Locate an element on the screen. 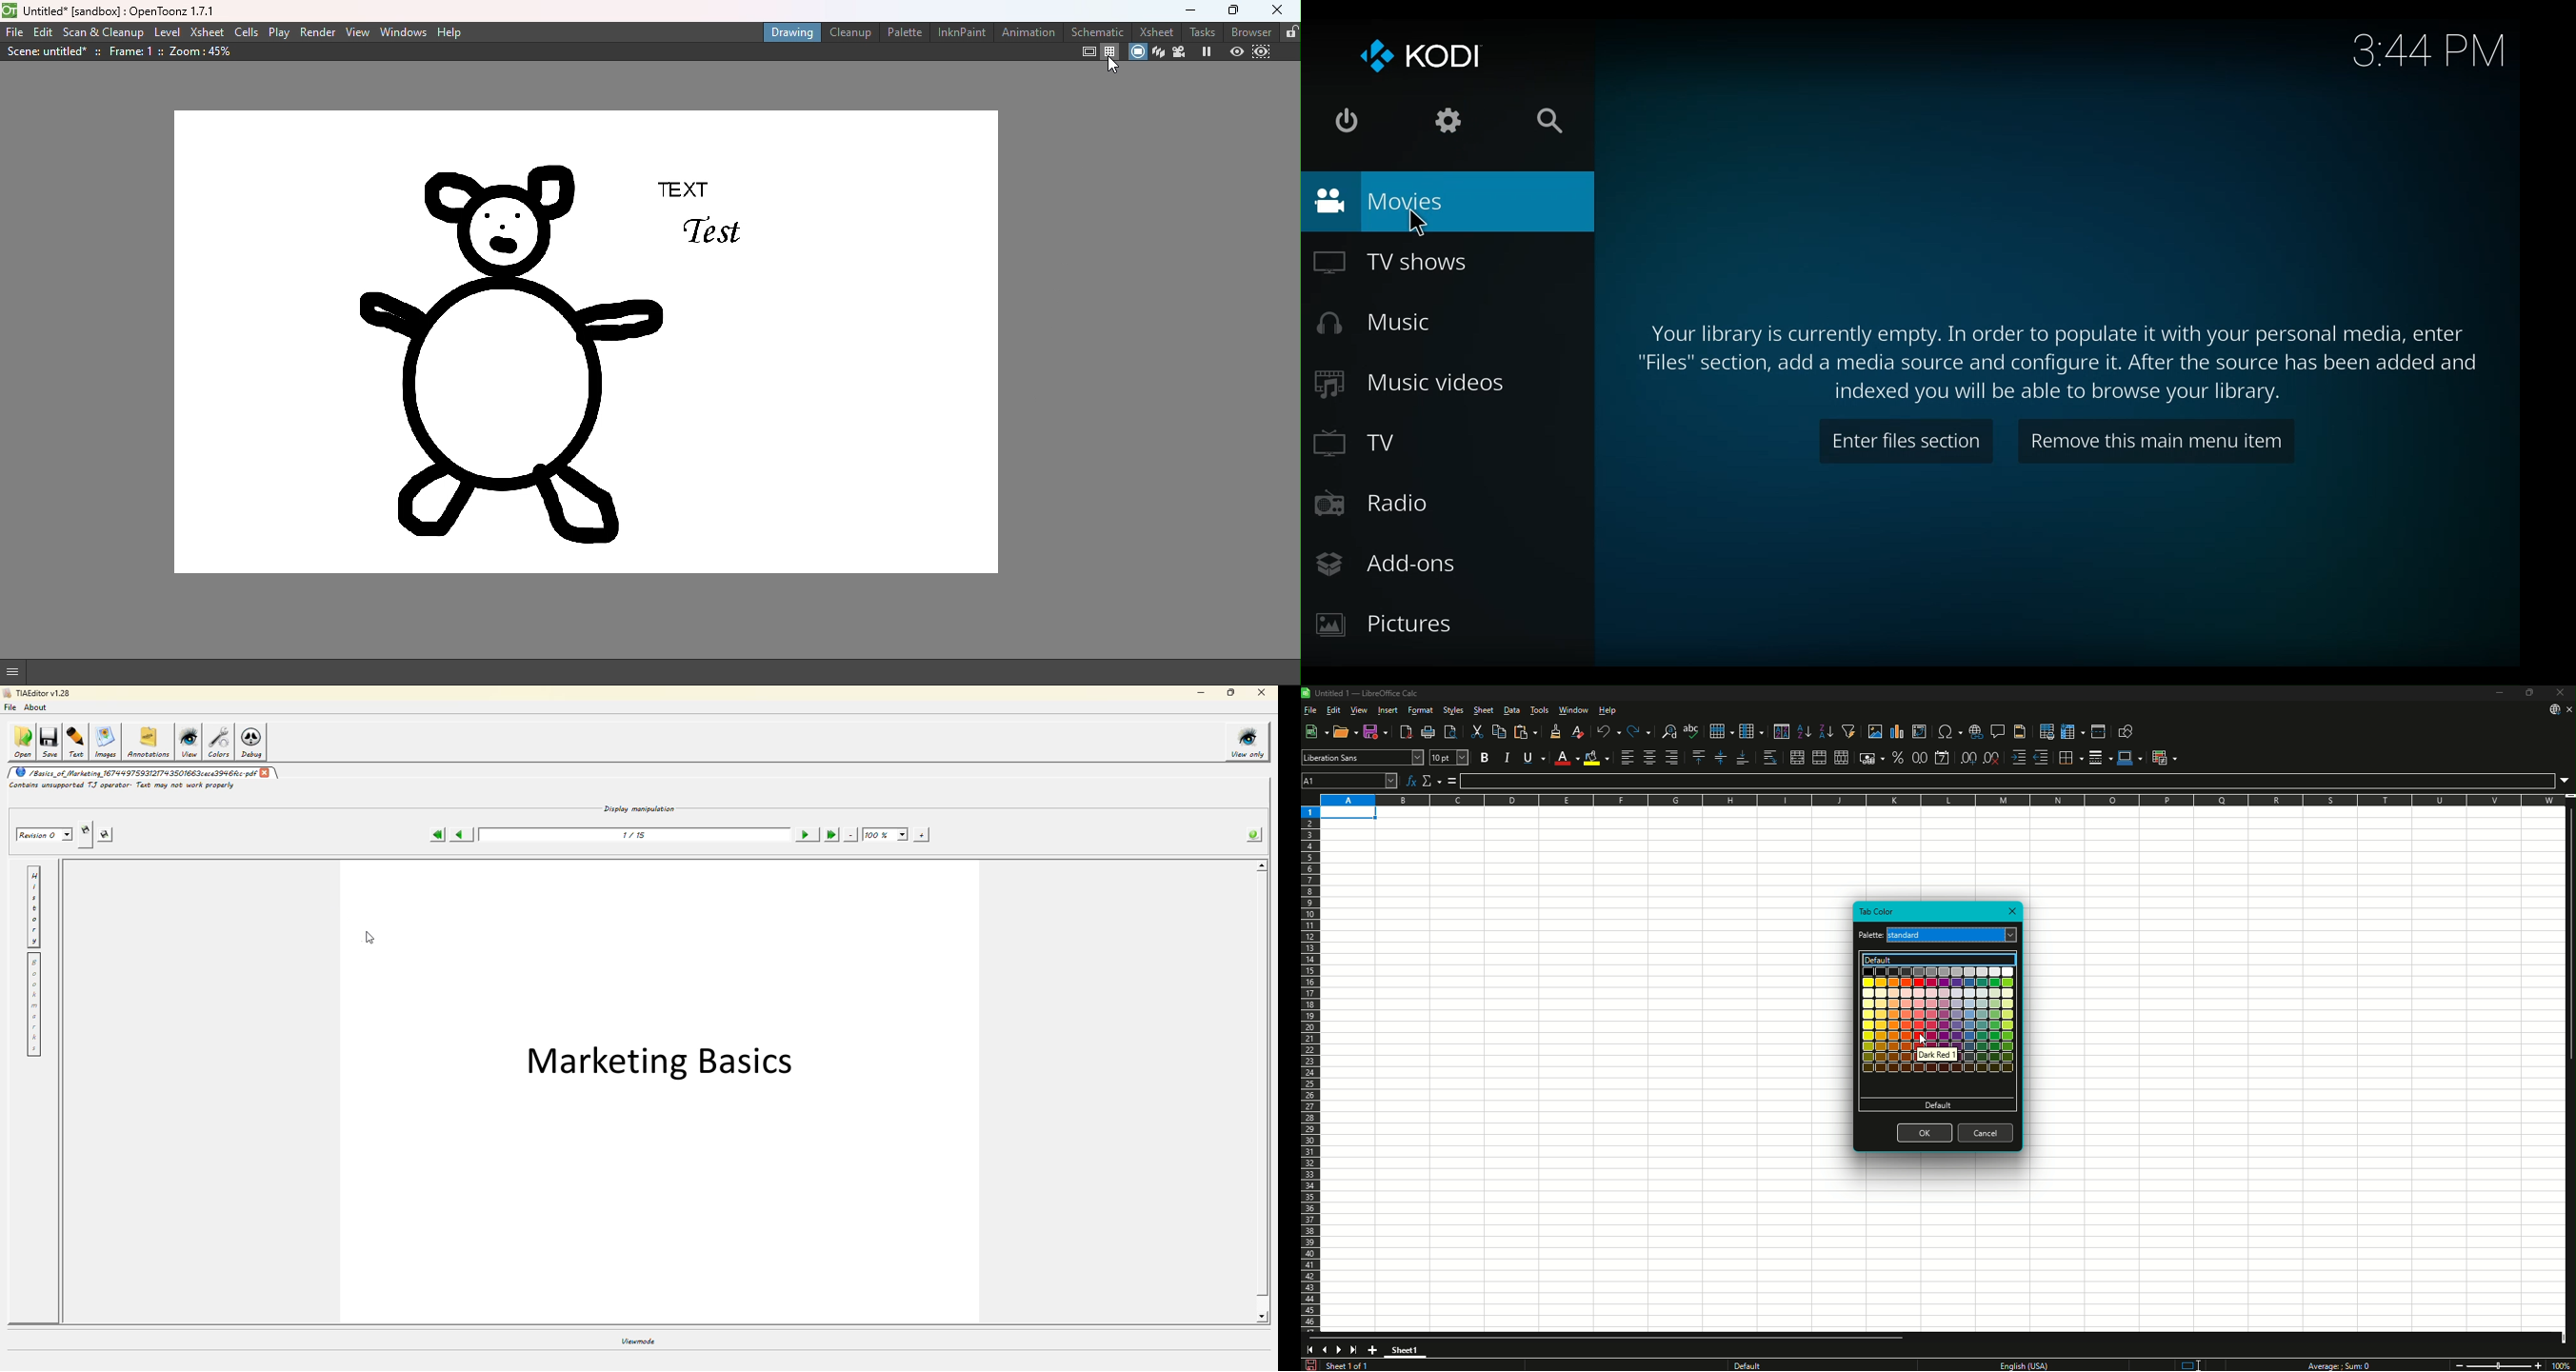  Add Decimal Place is located at coordinates (1968, 757).